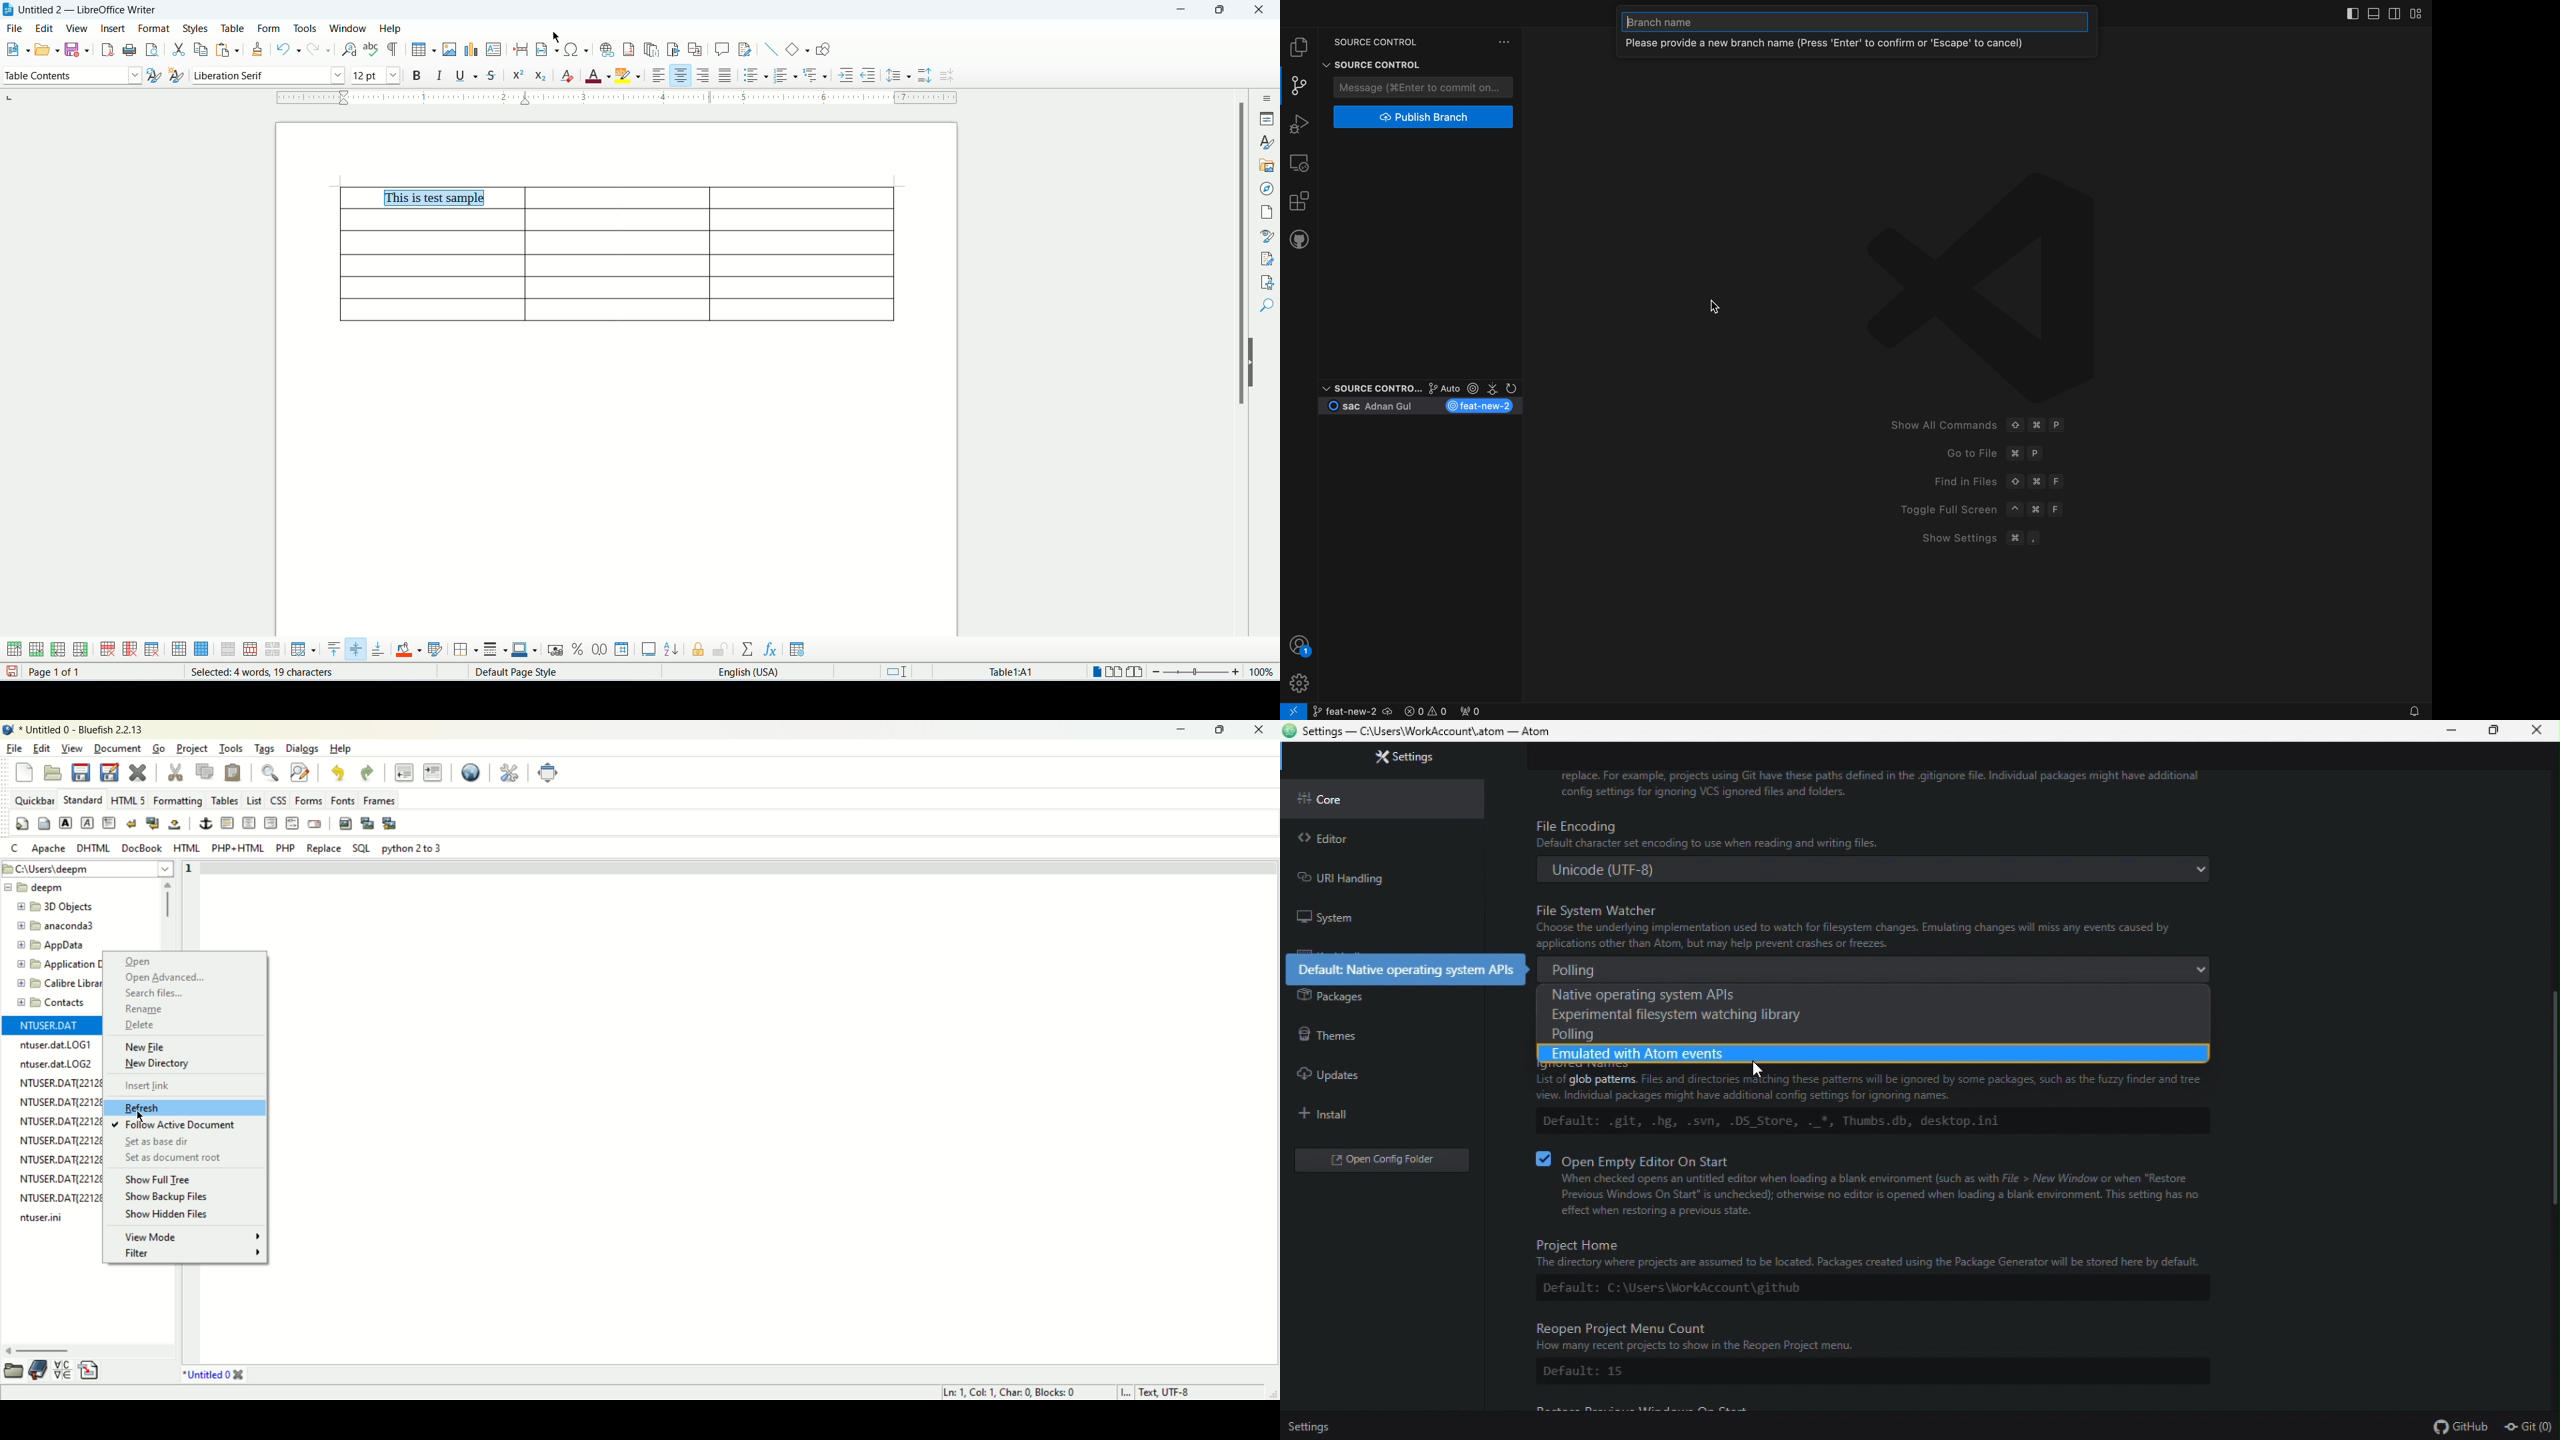 The height and width of the screenshot is (1456, 2576). What do you see at coordinates (173, 1215) in the screenshot?
I see `show hidden files` at bounding box center [173, 1215].